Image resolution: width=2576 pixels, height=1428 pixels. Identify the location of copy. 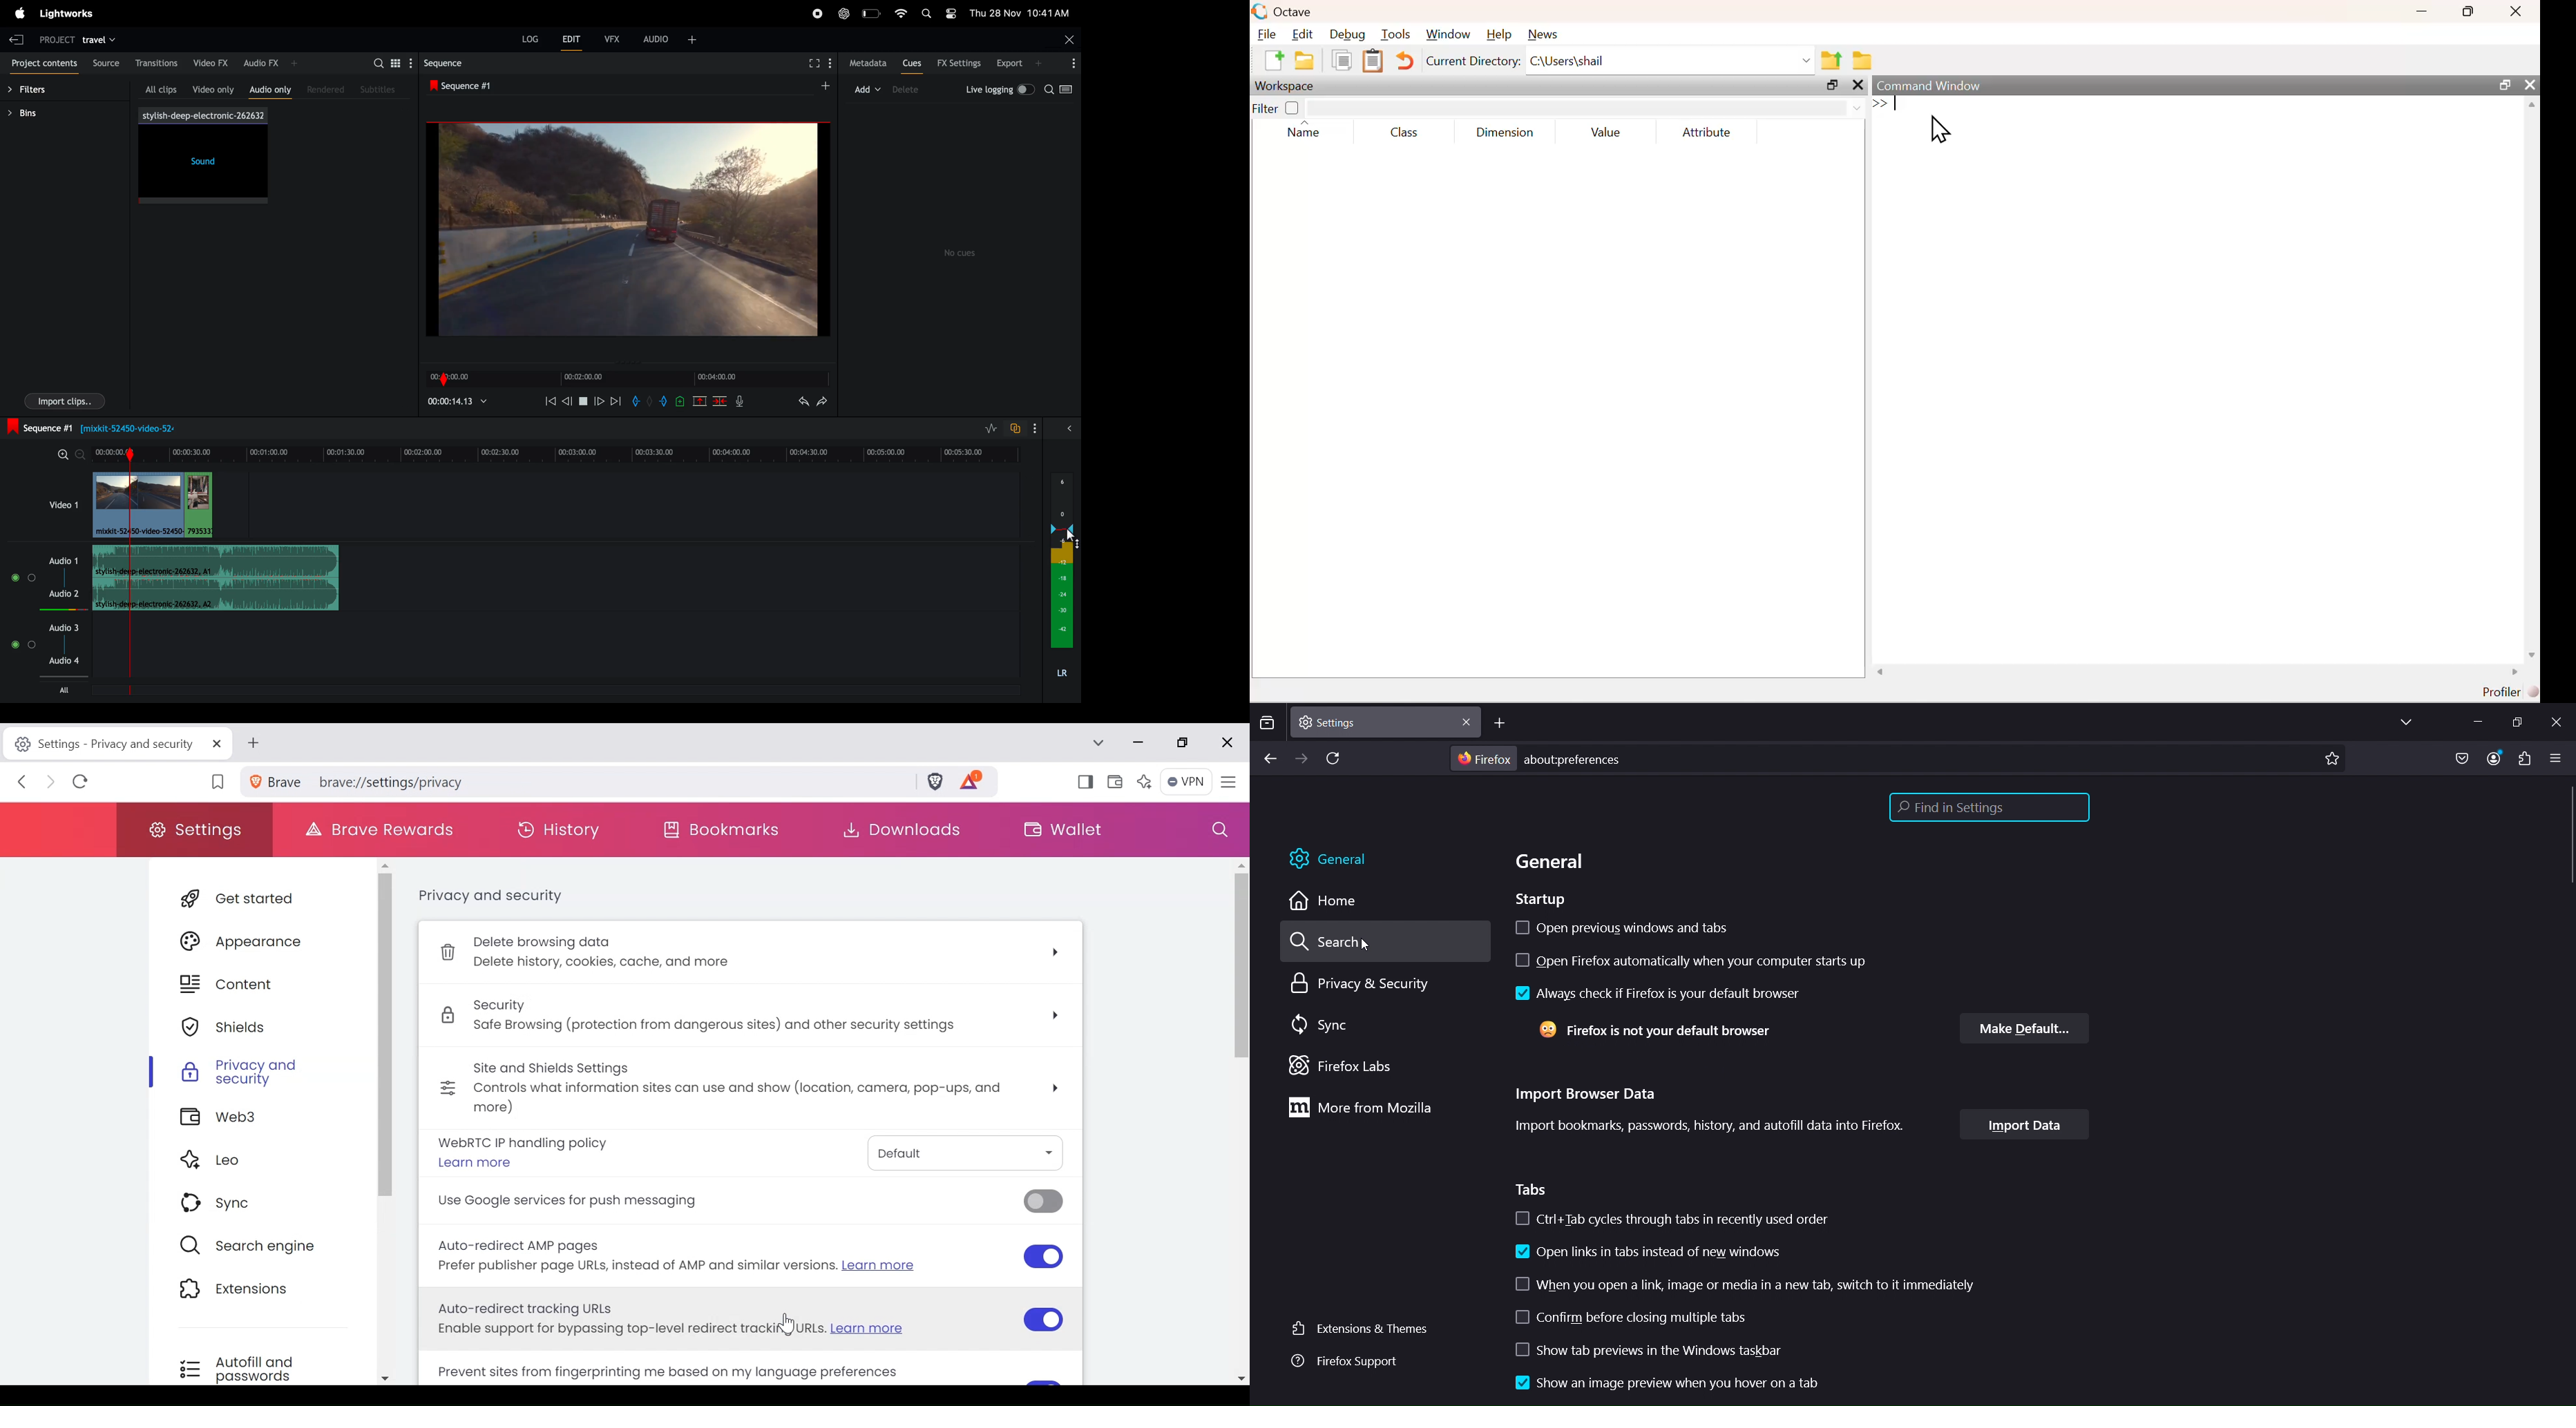
(1342, 59).